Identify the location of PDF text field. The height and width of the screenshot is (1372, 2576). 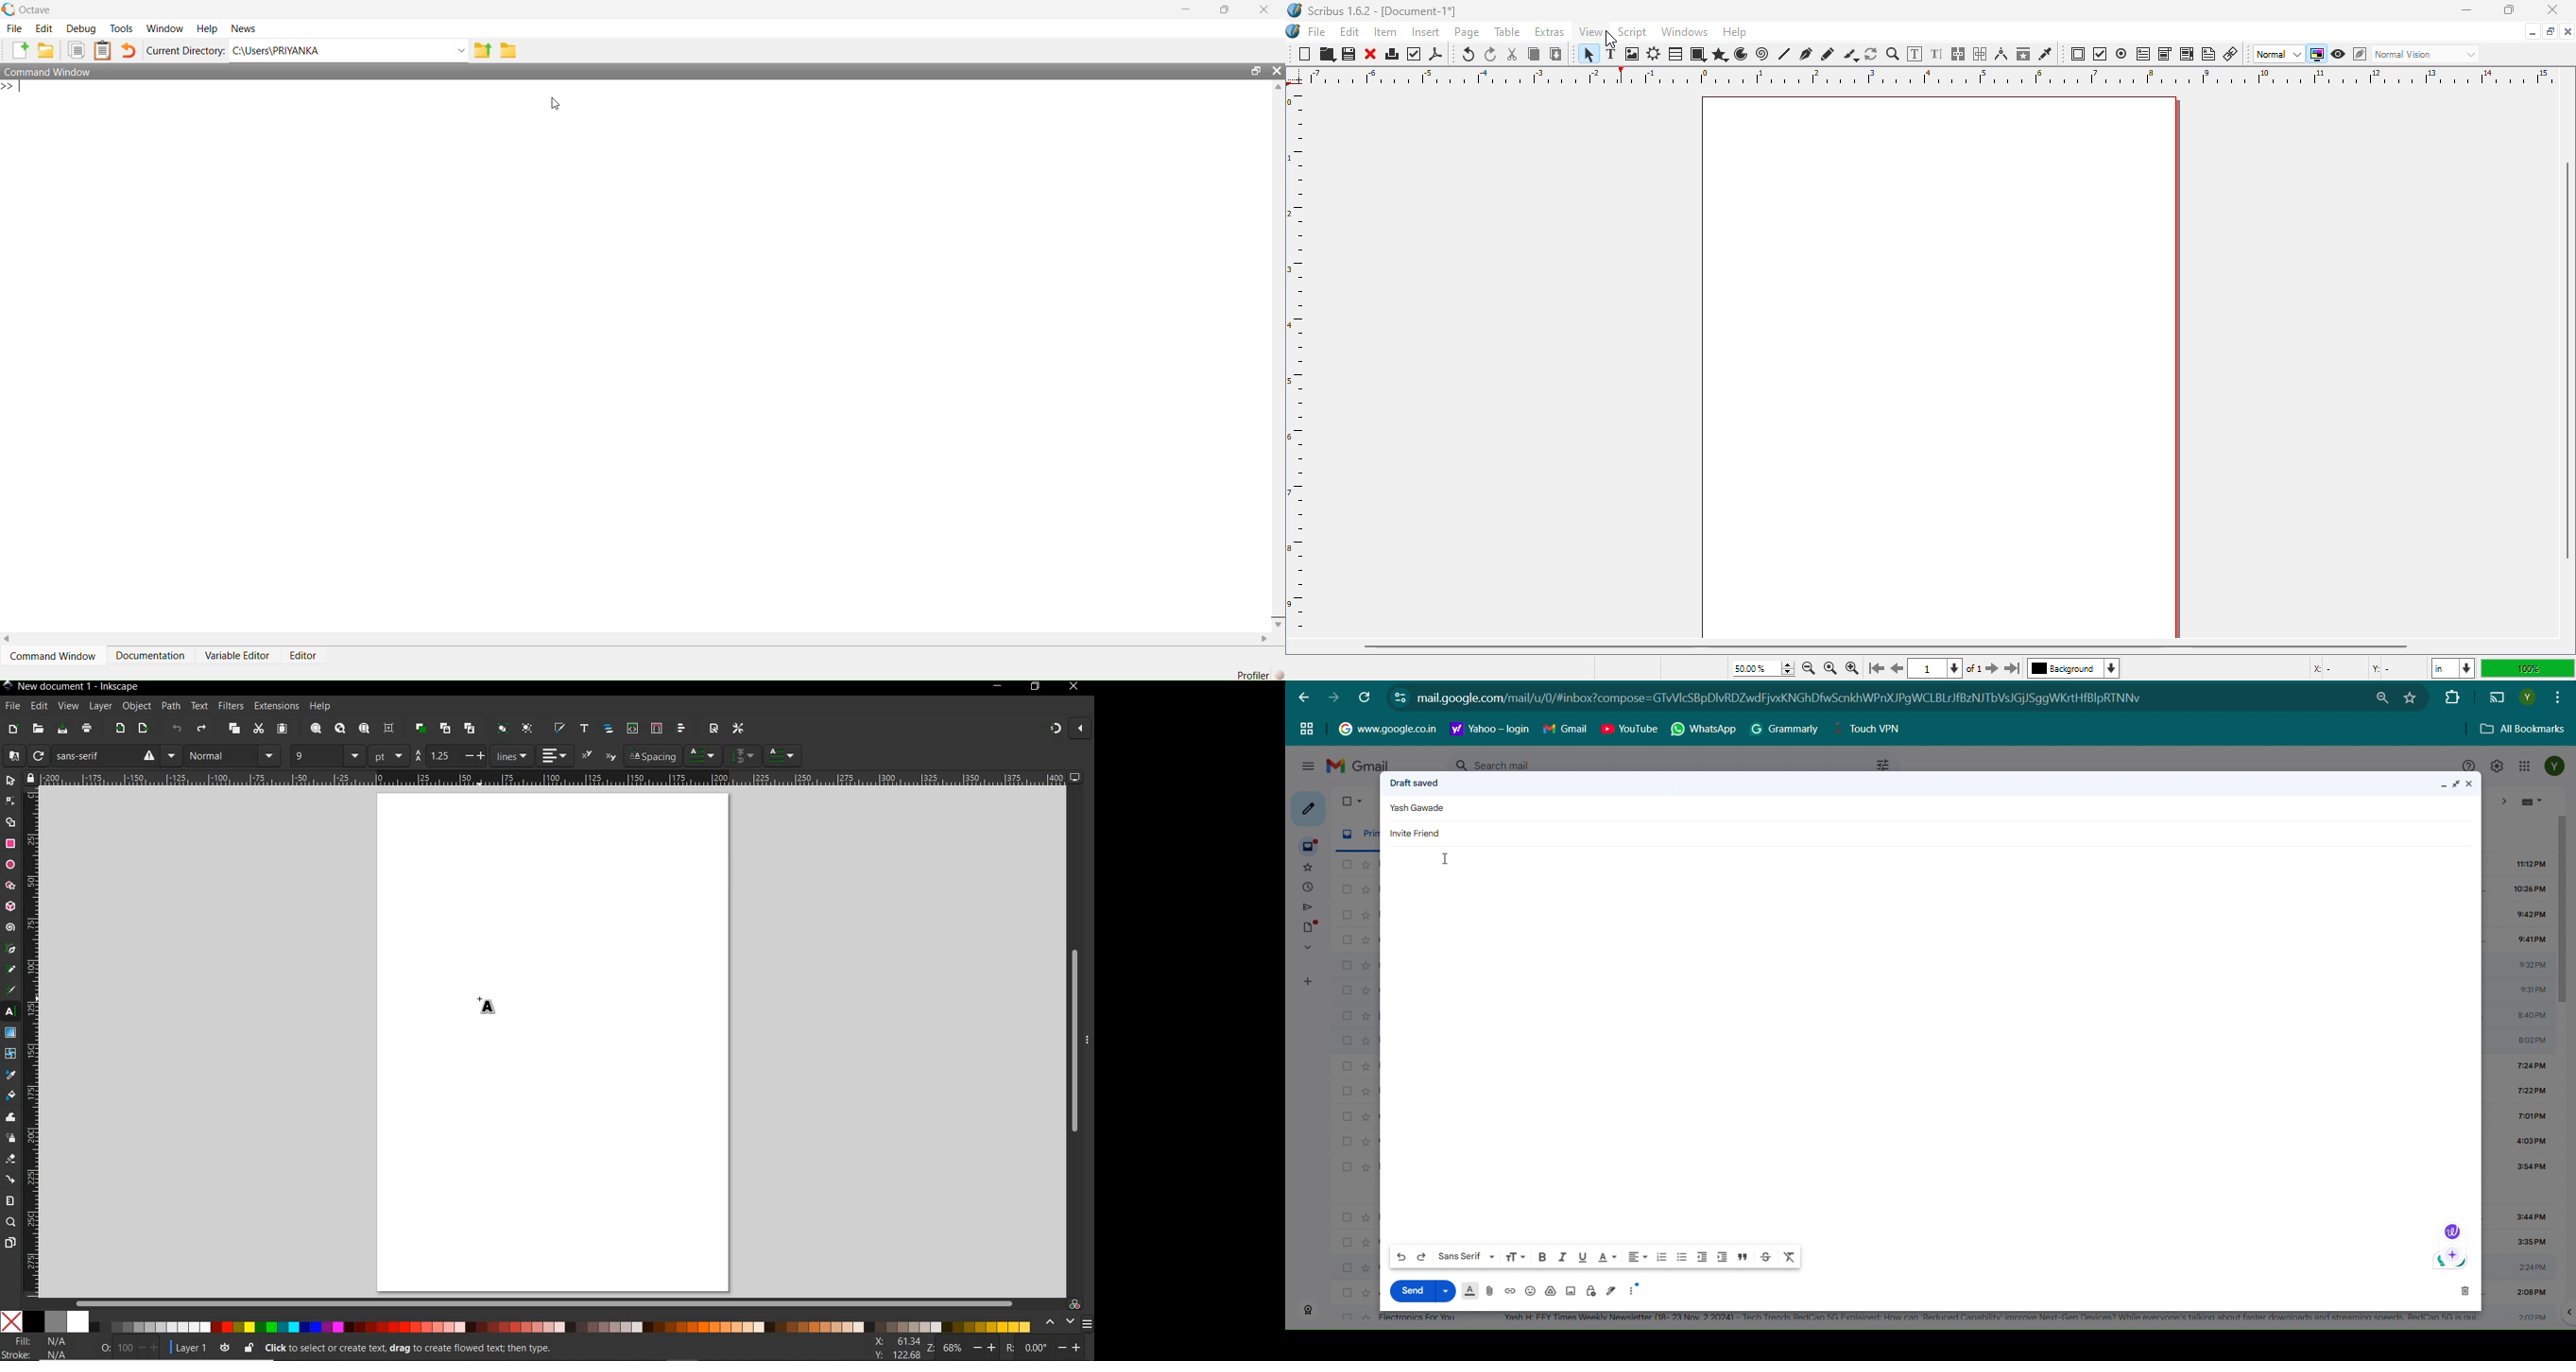
(2143, 53).